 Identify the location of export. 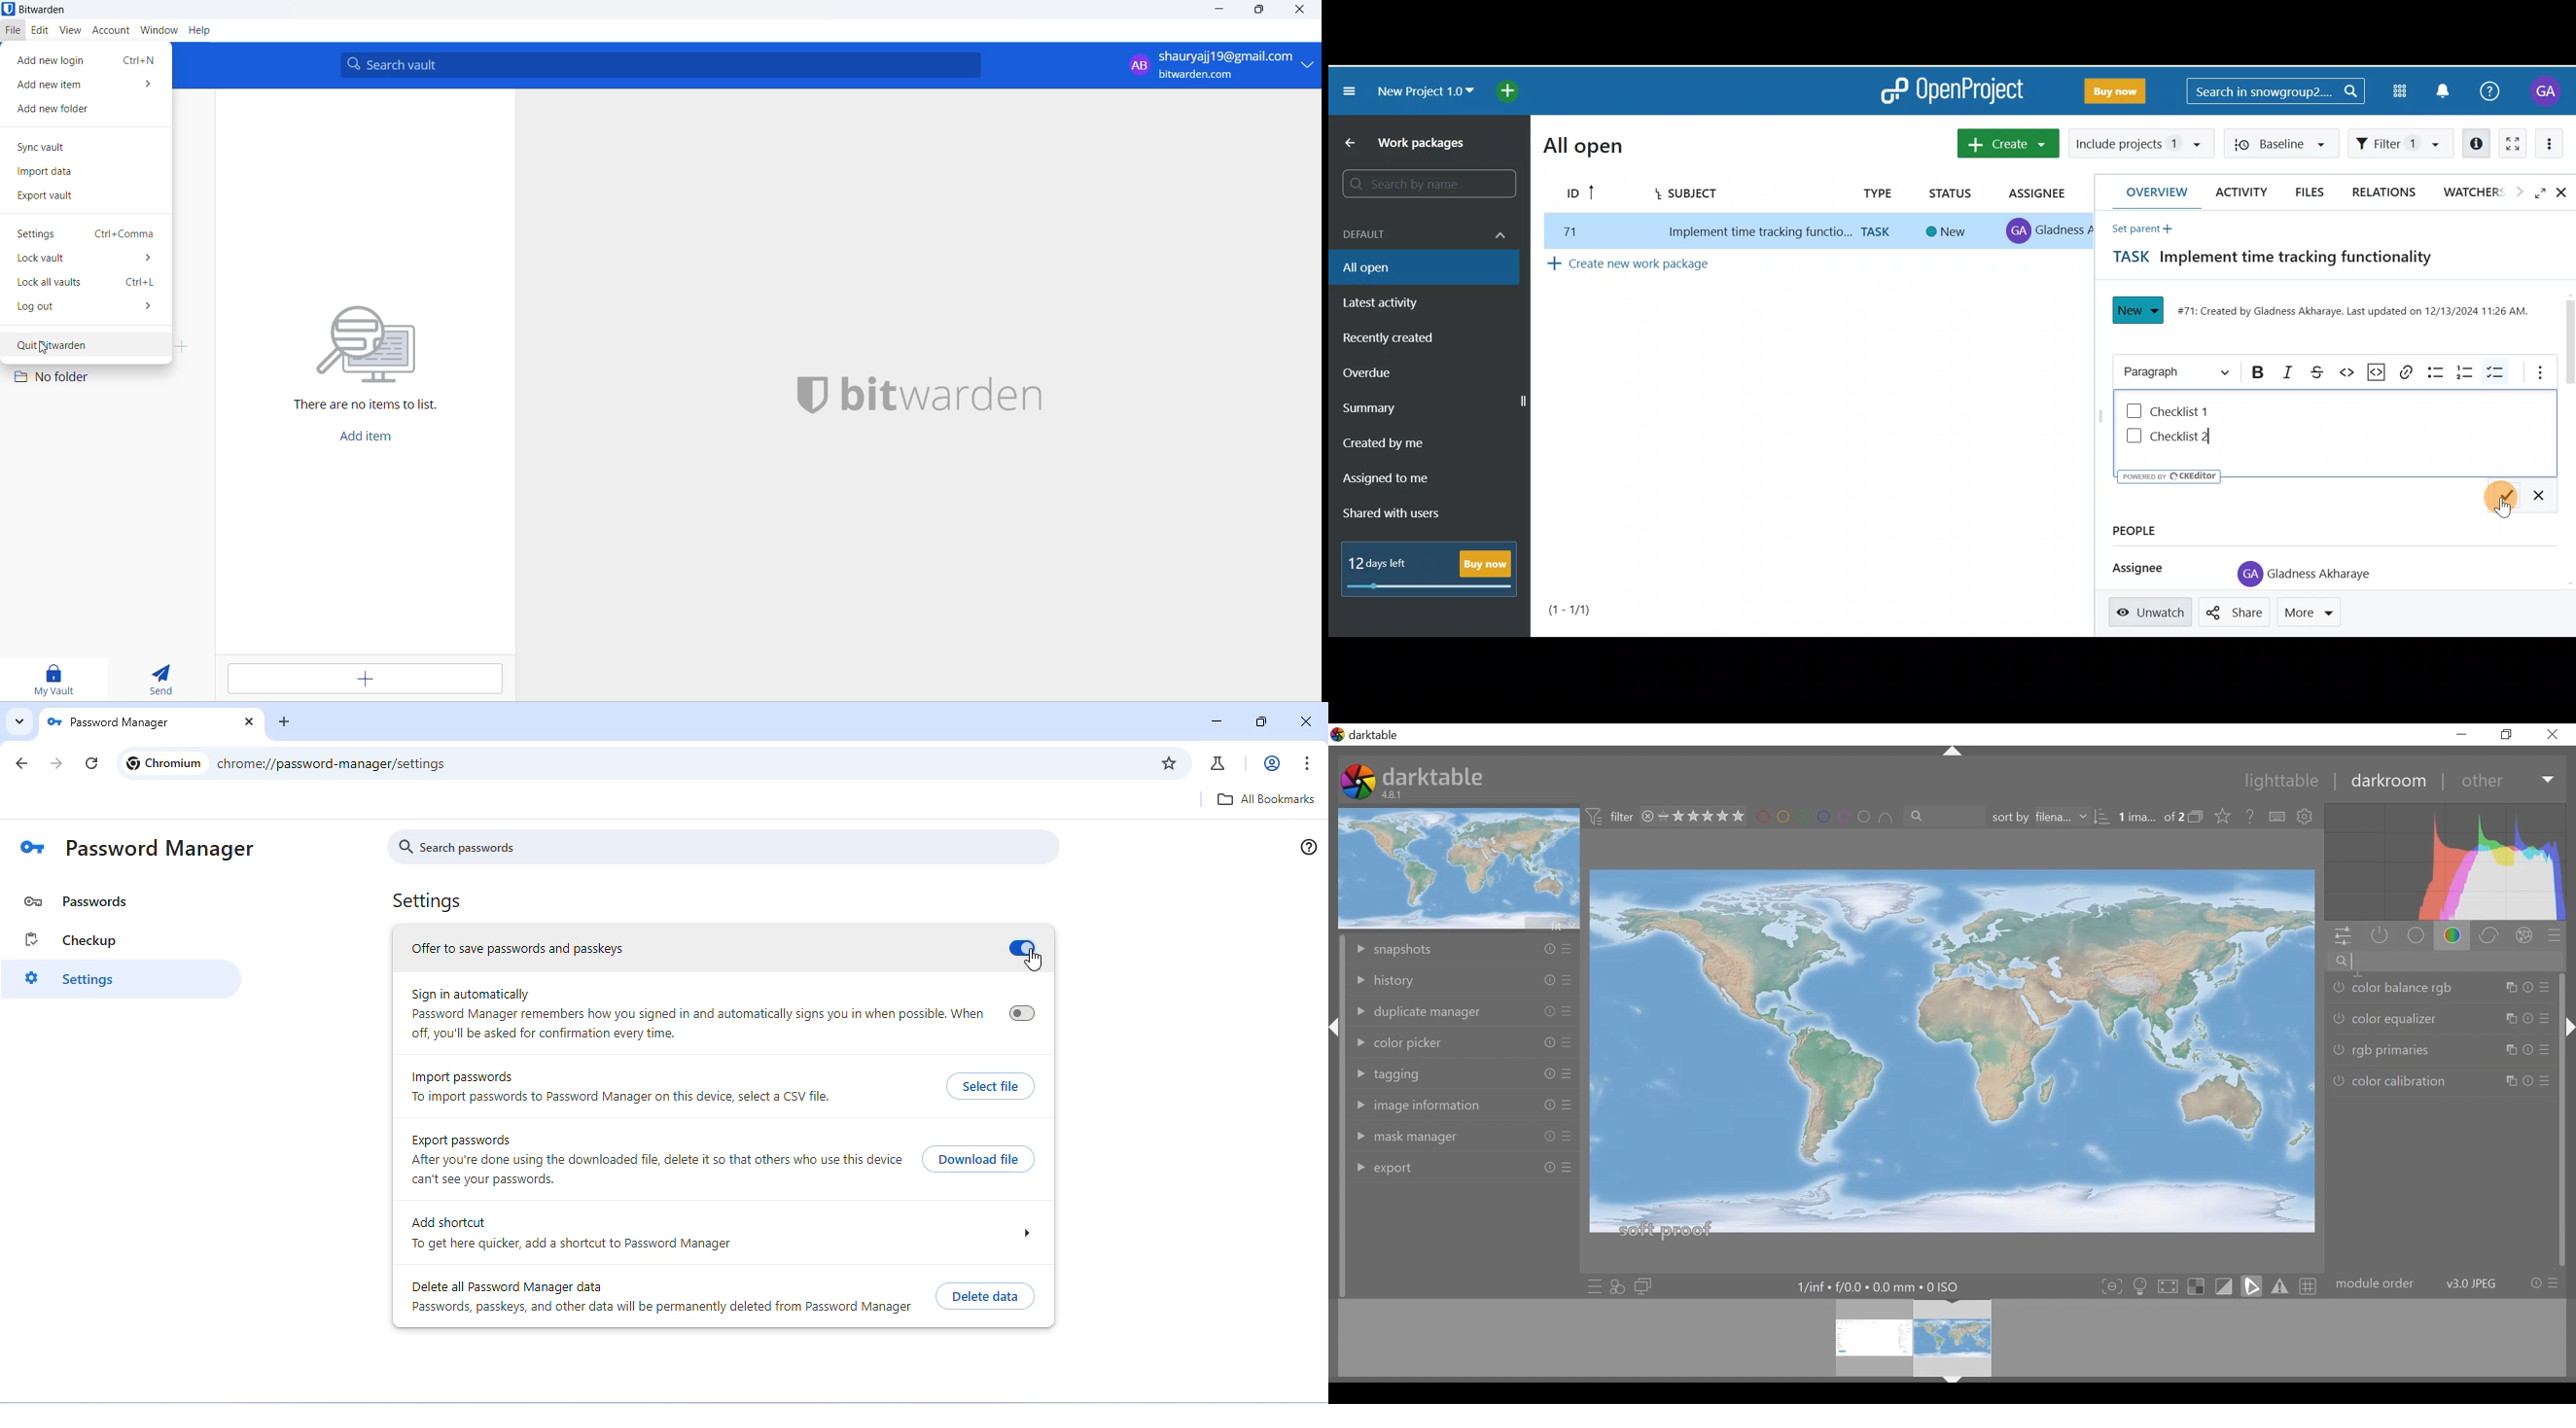
(1419, 1165).